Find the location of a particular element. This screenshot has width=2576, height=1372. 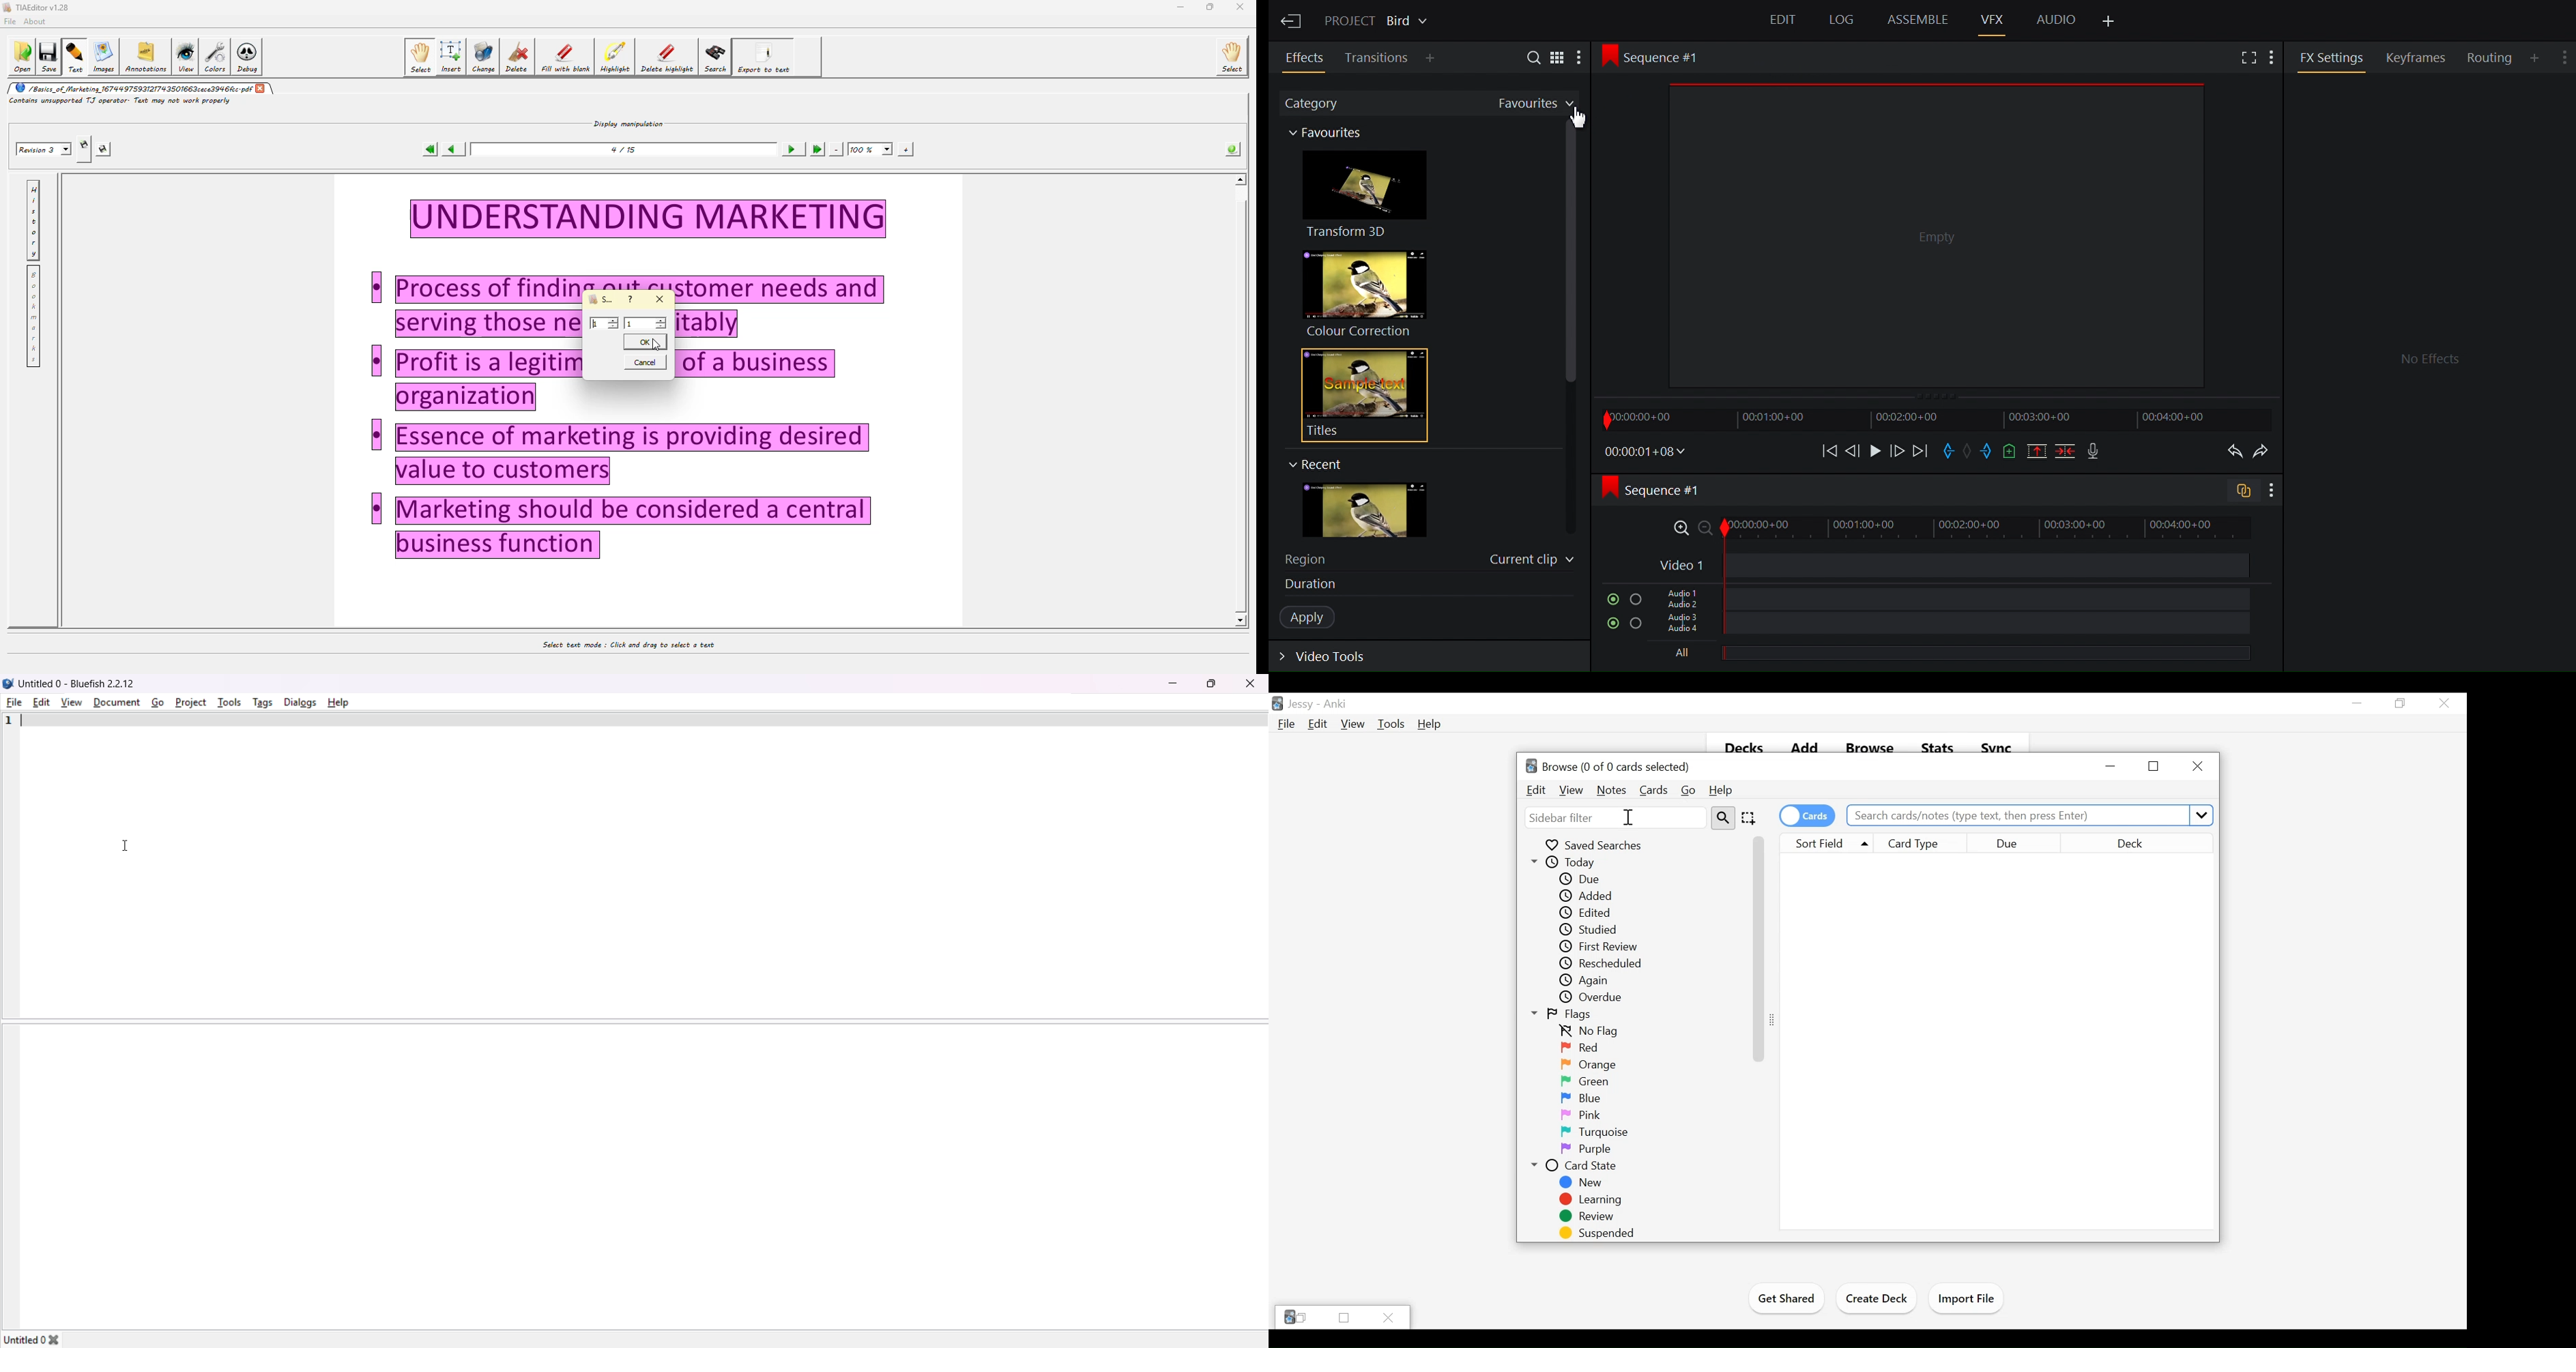

Toggle Cards on/off is located at coordinates (1807, 816).